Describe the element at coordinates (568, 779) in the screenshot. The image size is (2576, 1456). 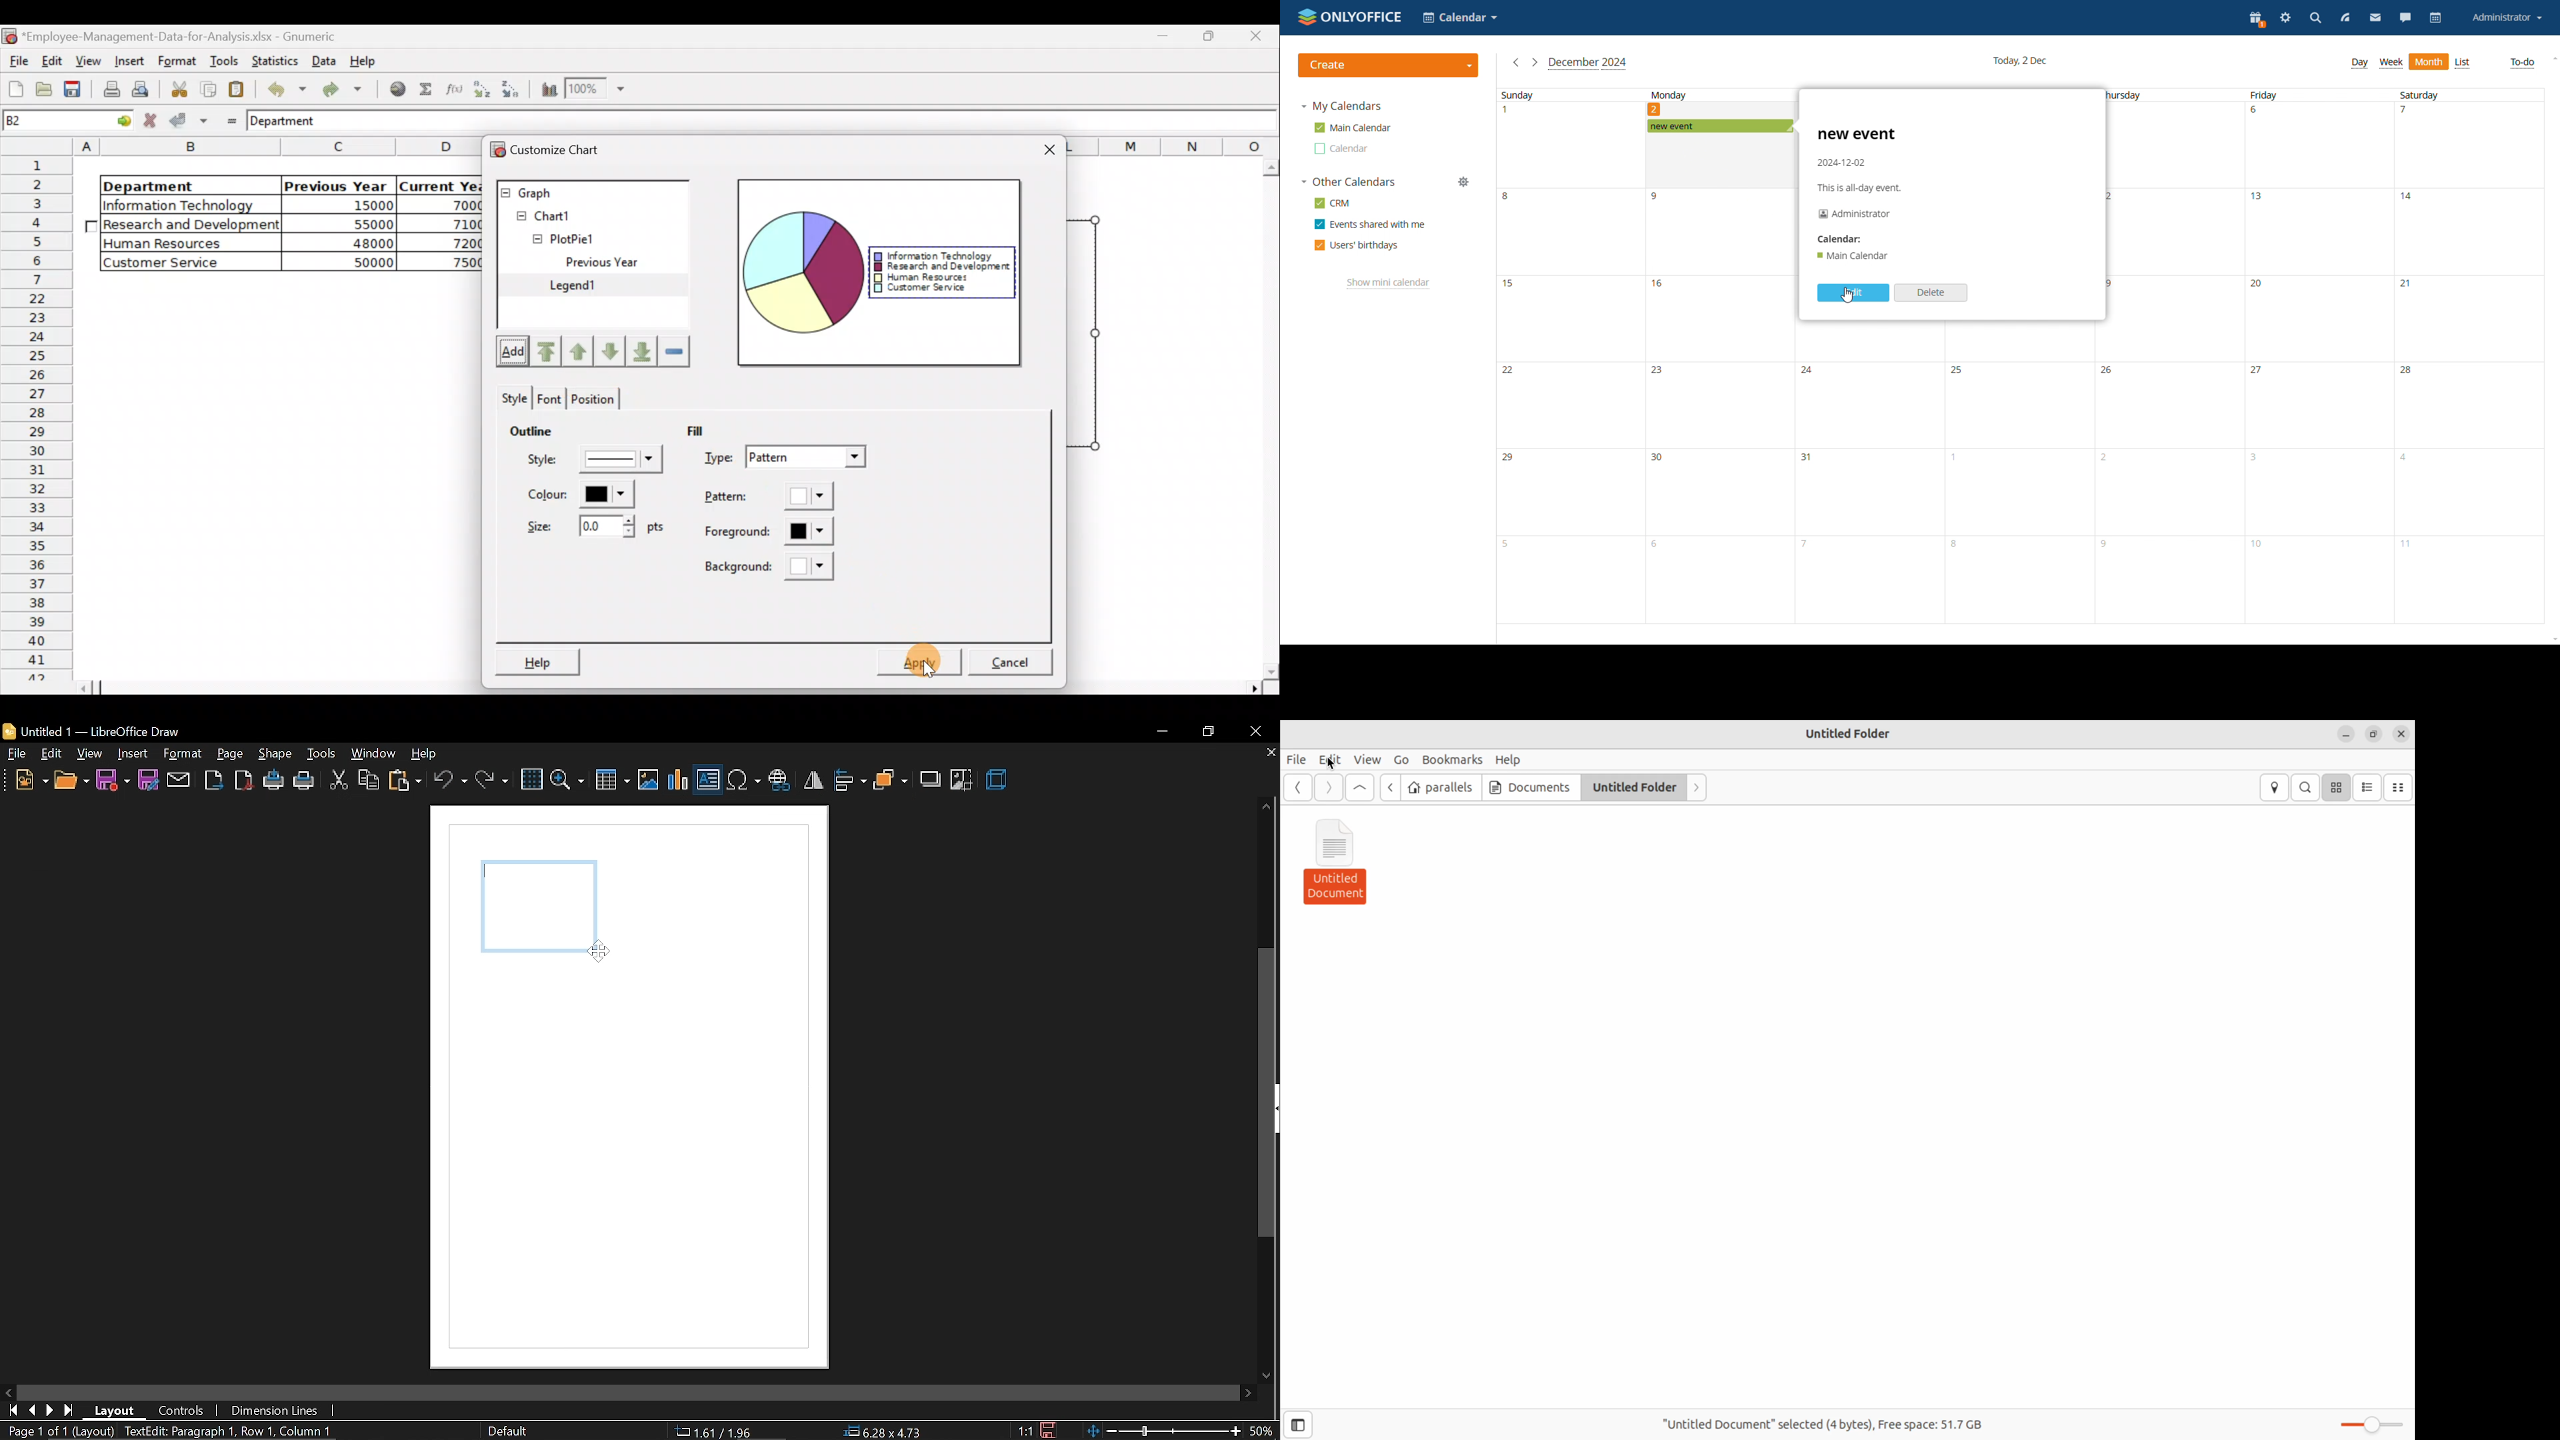
I see `zoom` at that location.